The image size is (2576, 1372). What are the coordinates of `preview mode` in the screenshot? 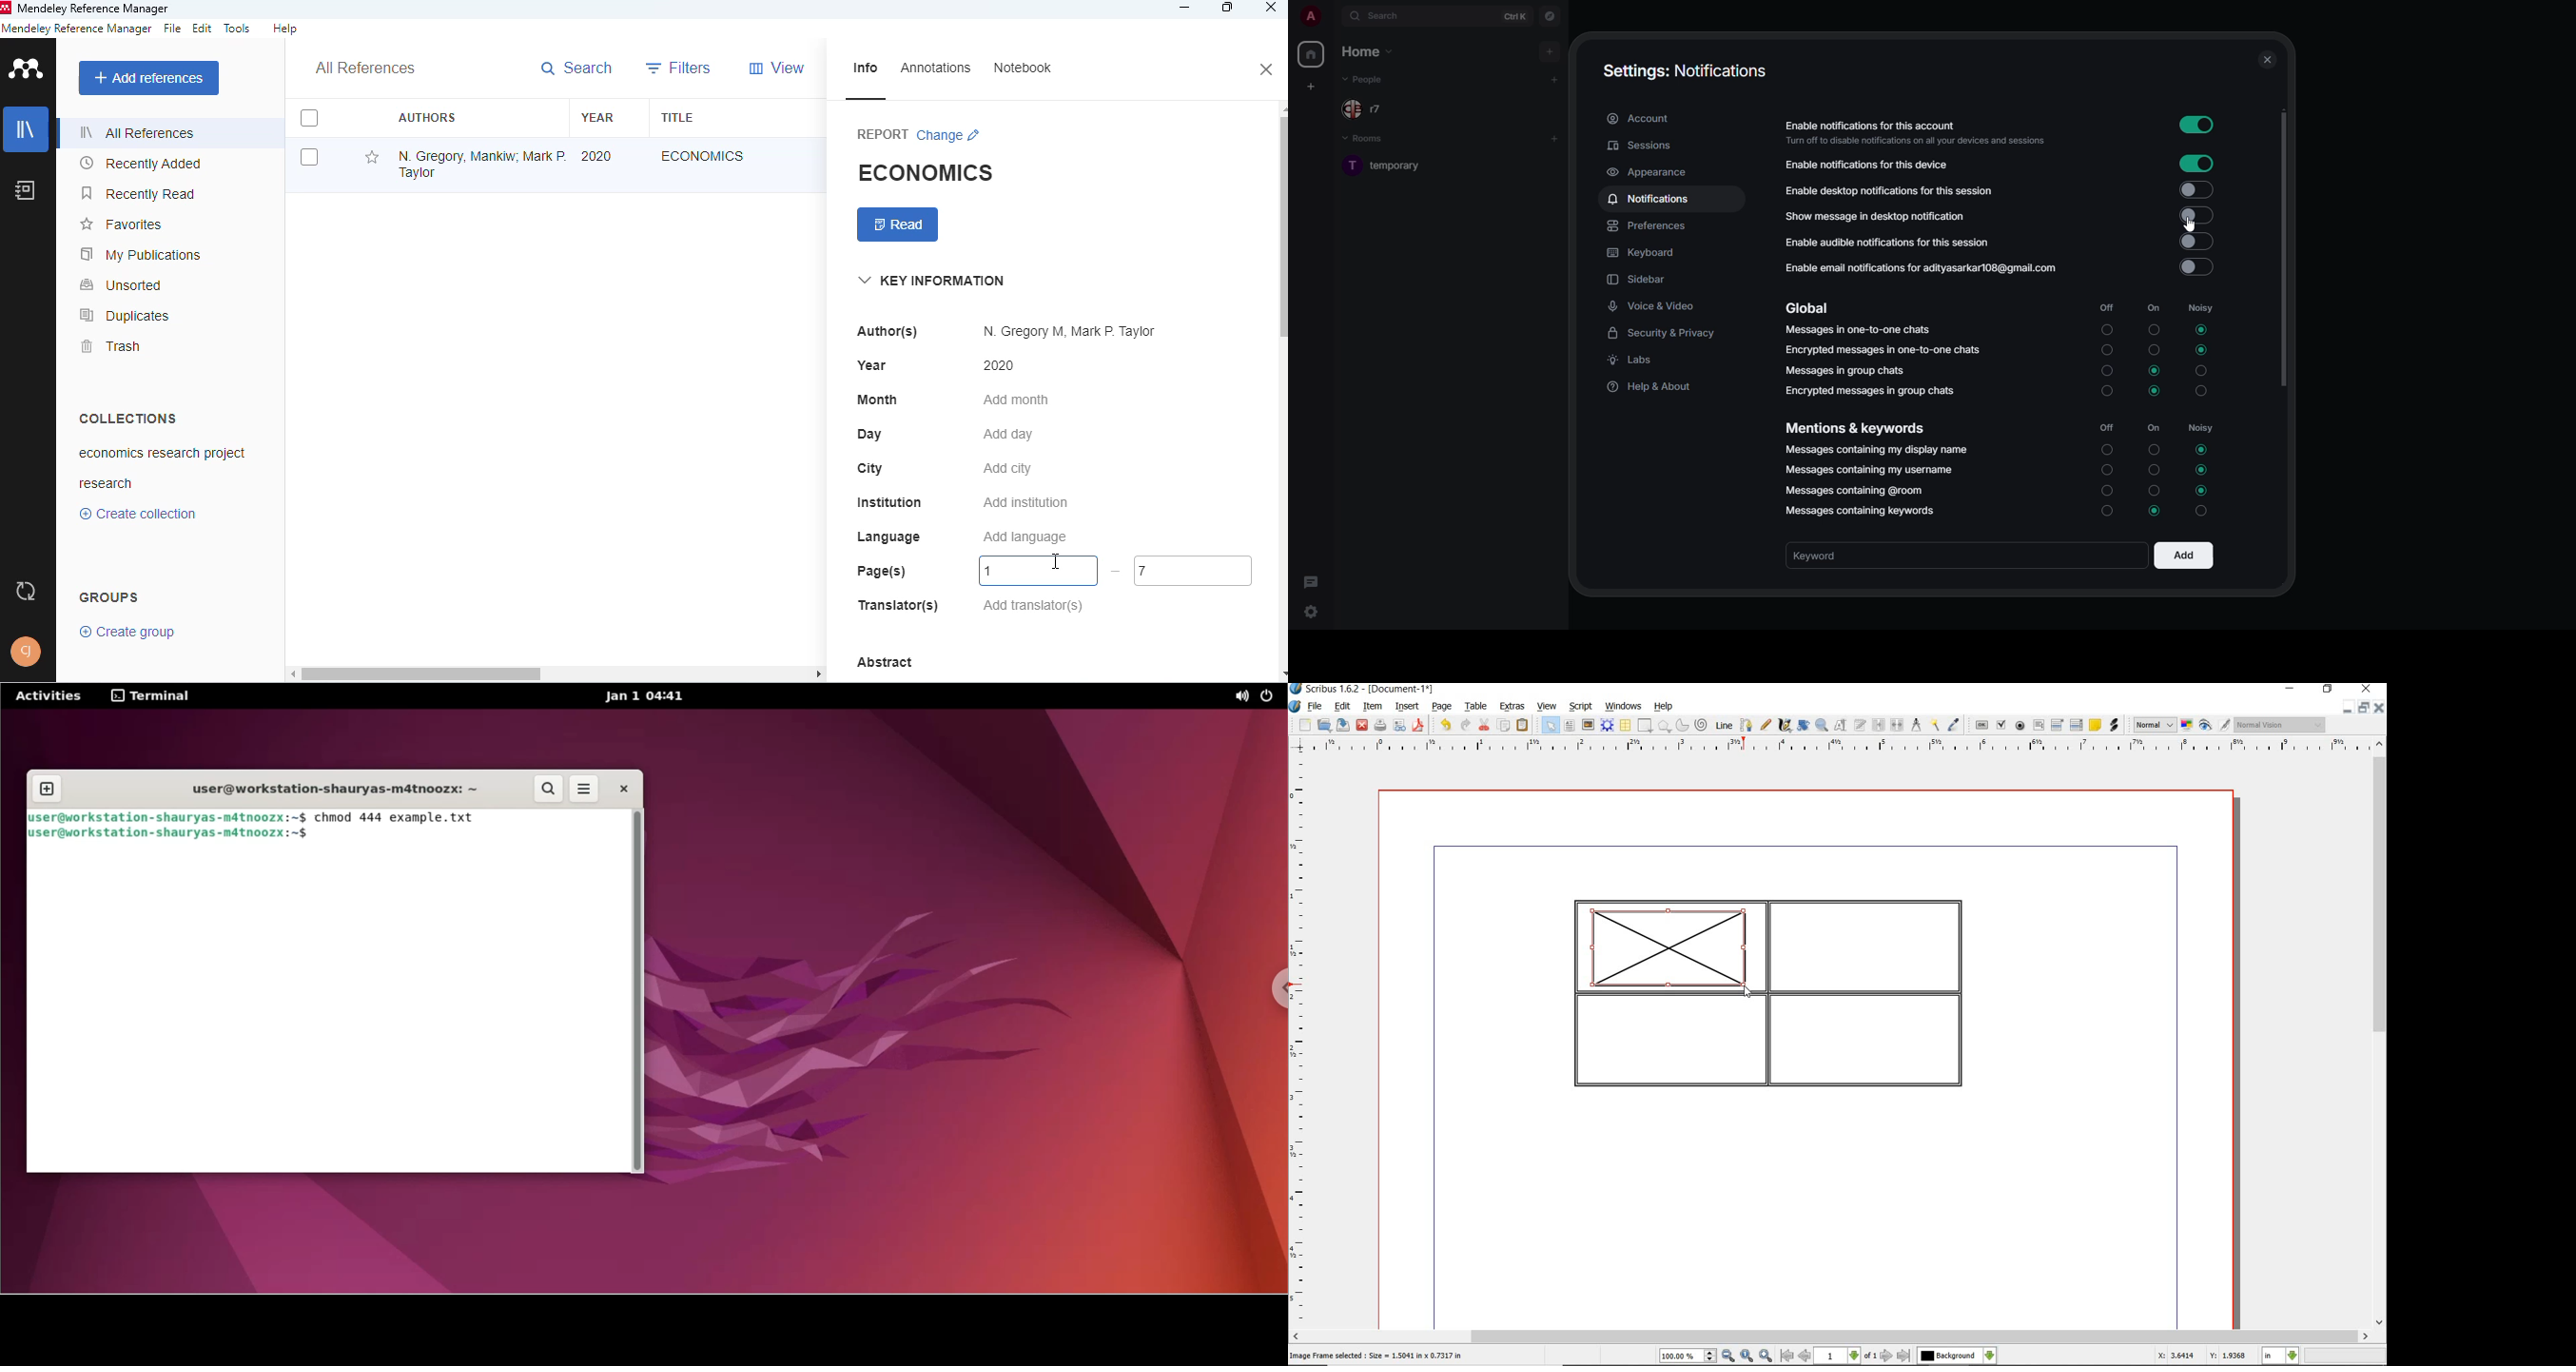 It's located at (2206, 726).